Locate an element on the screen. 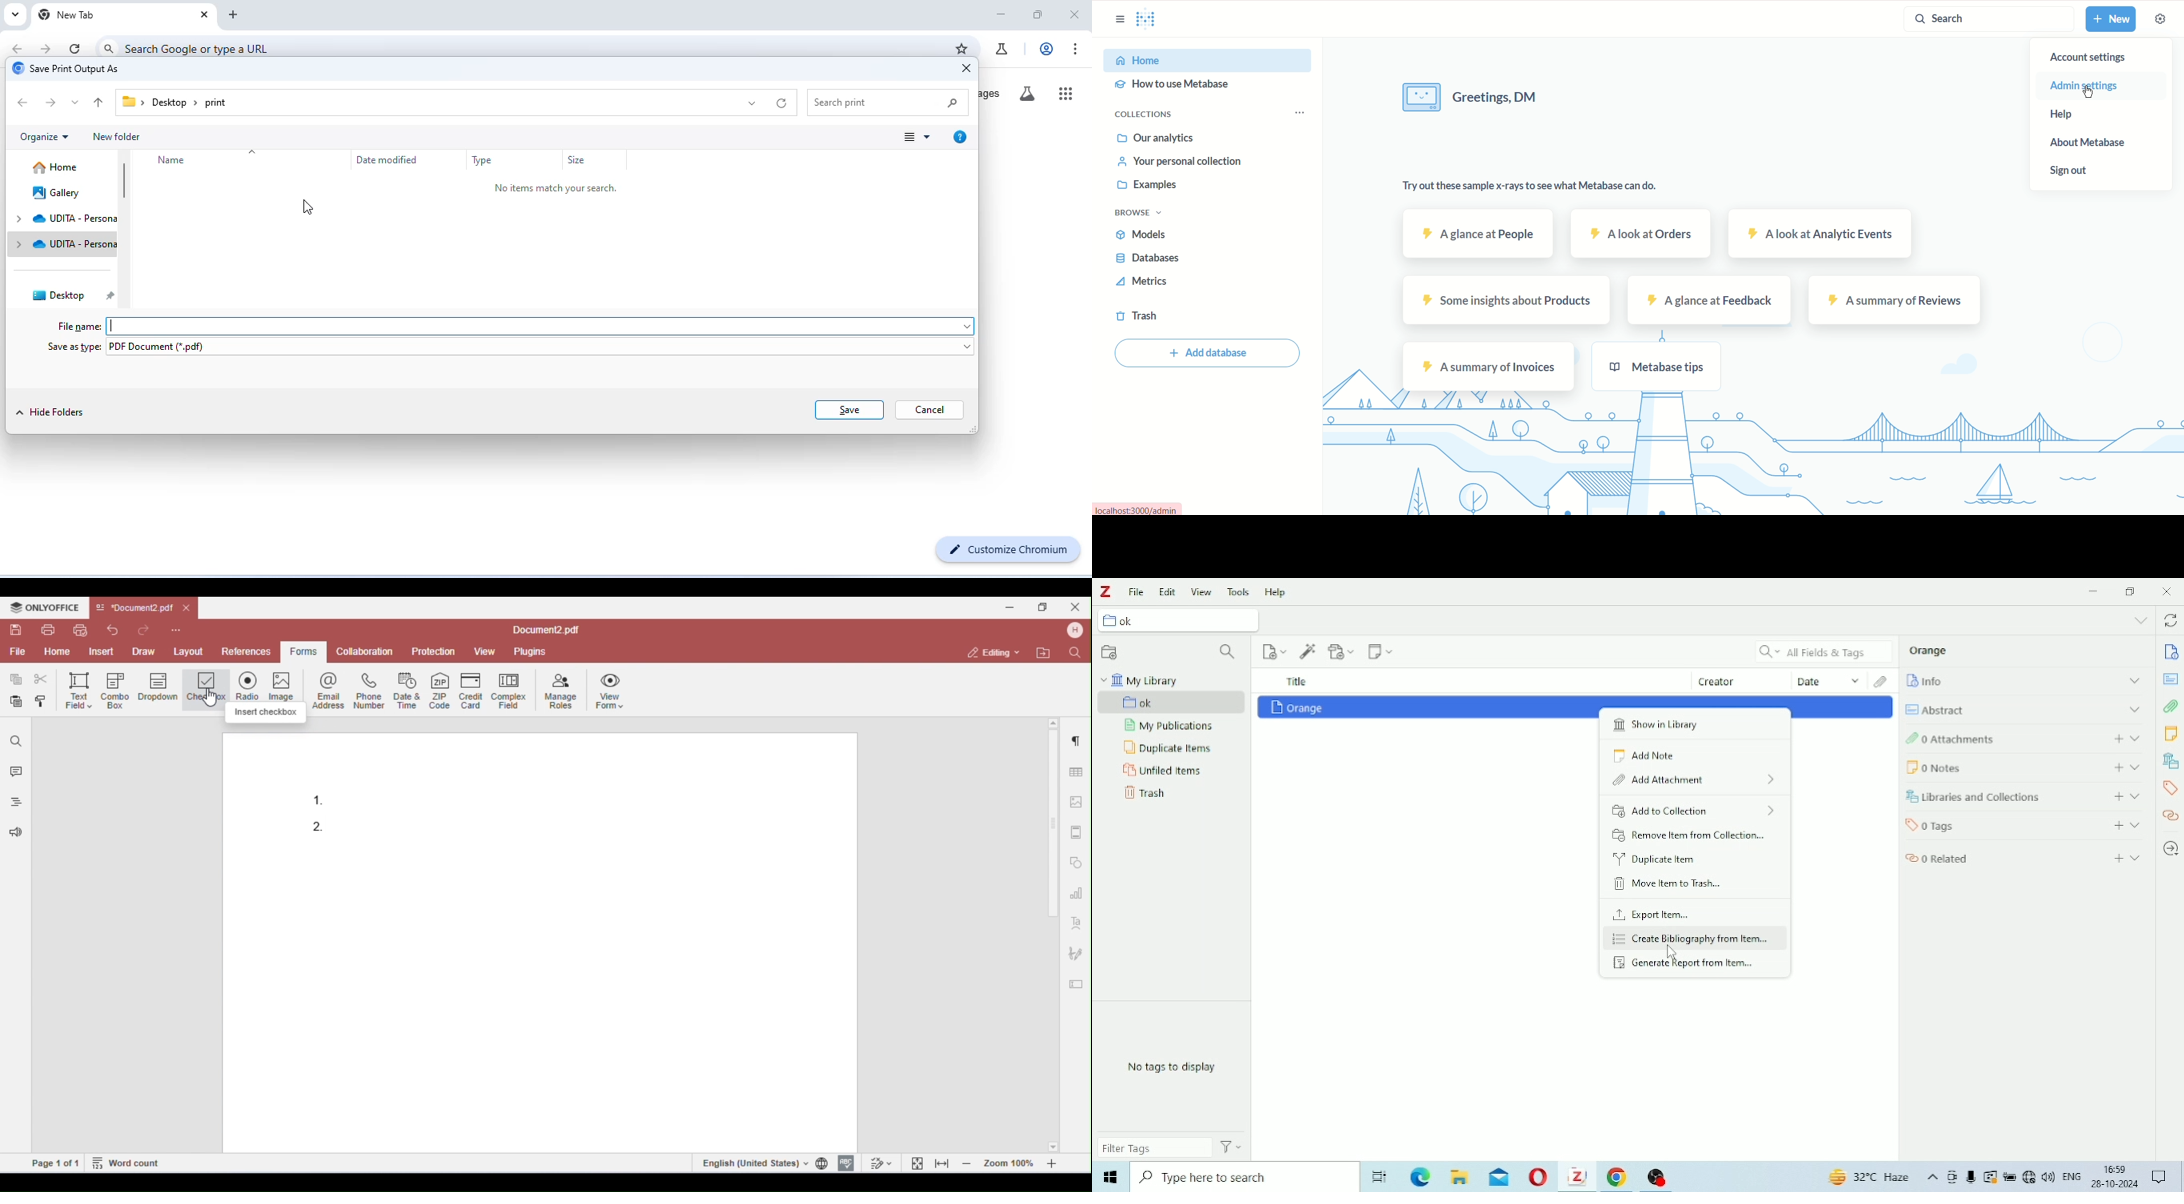  Close is located at coordinates (2166, 591).